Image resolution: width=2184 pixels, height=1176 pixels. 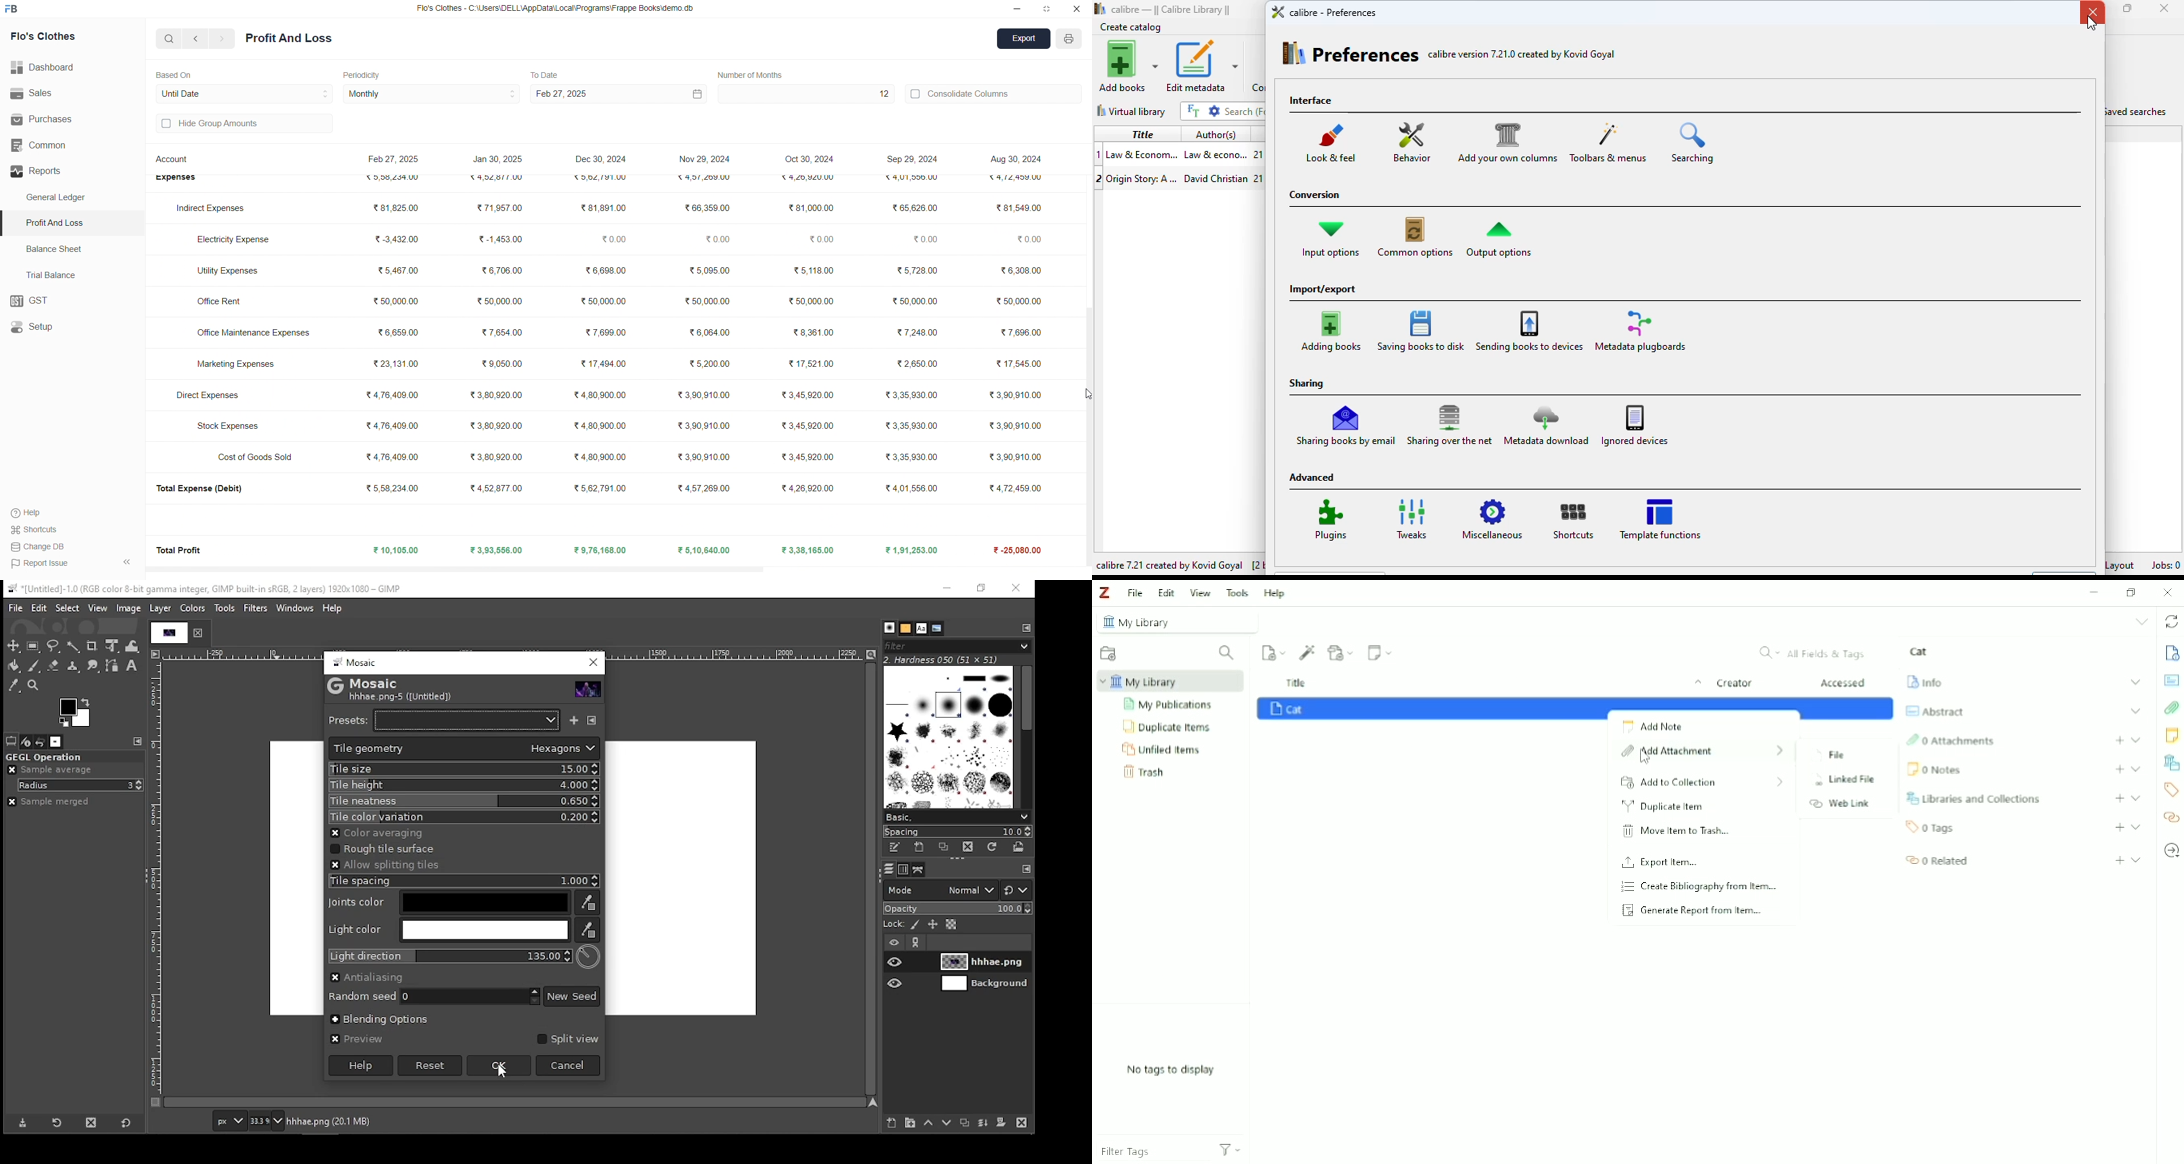 I want to click on Duplicate Item, so click(x=1665, y=807).